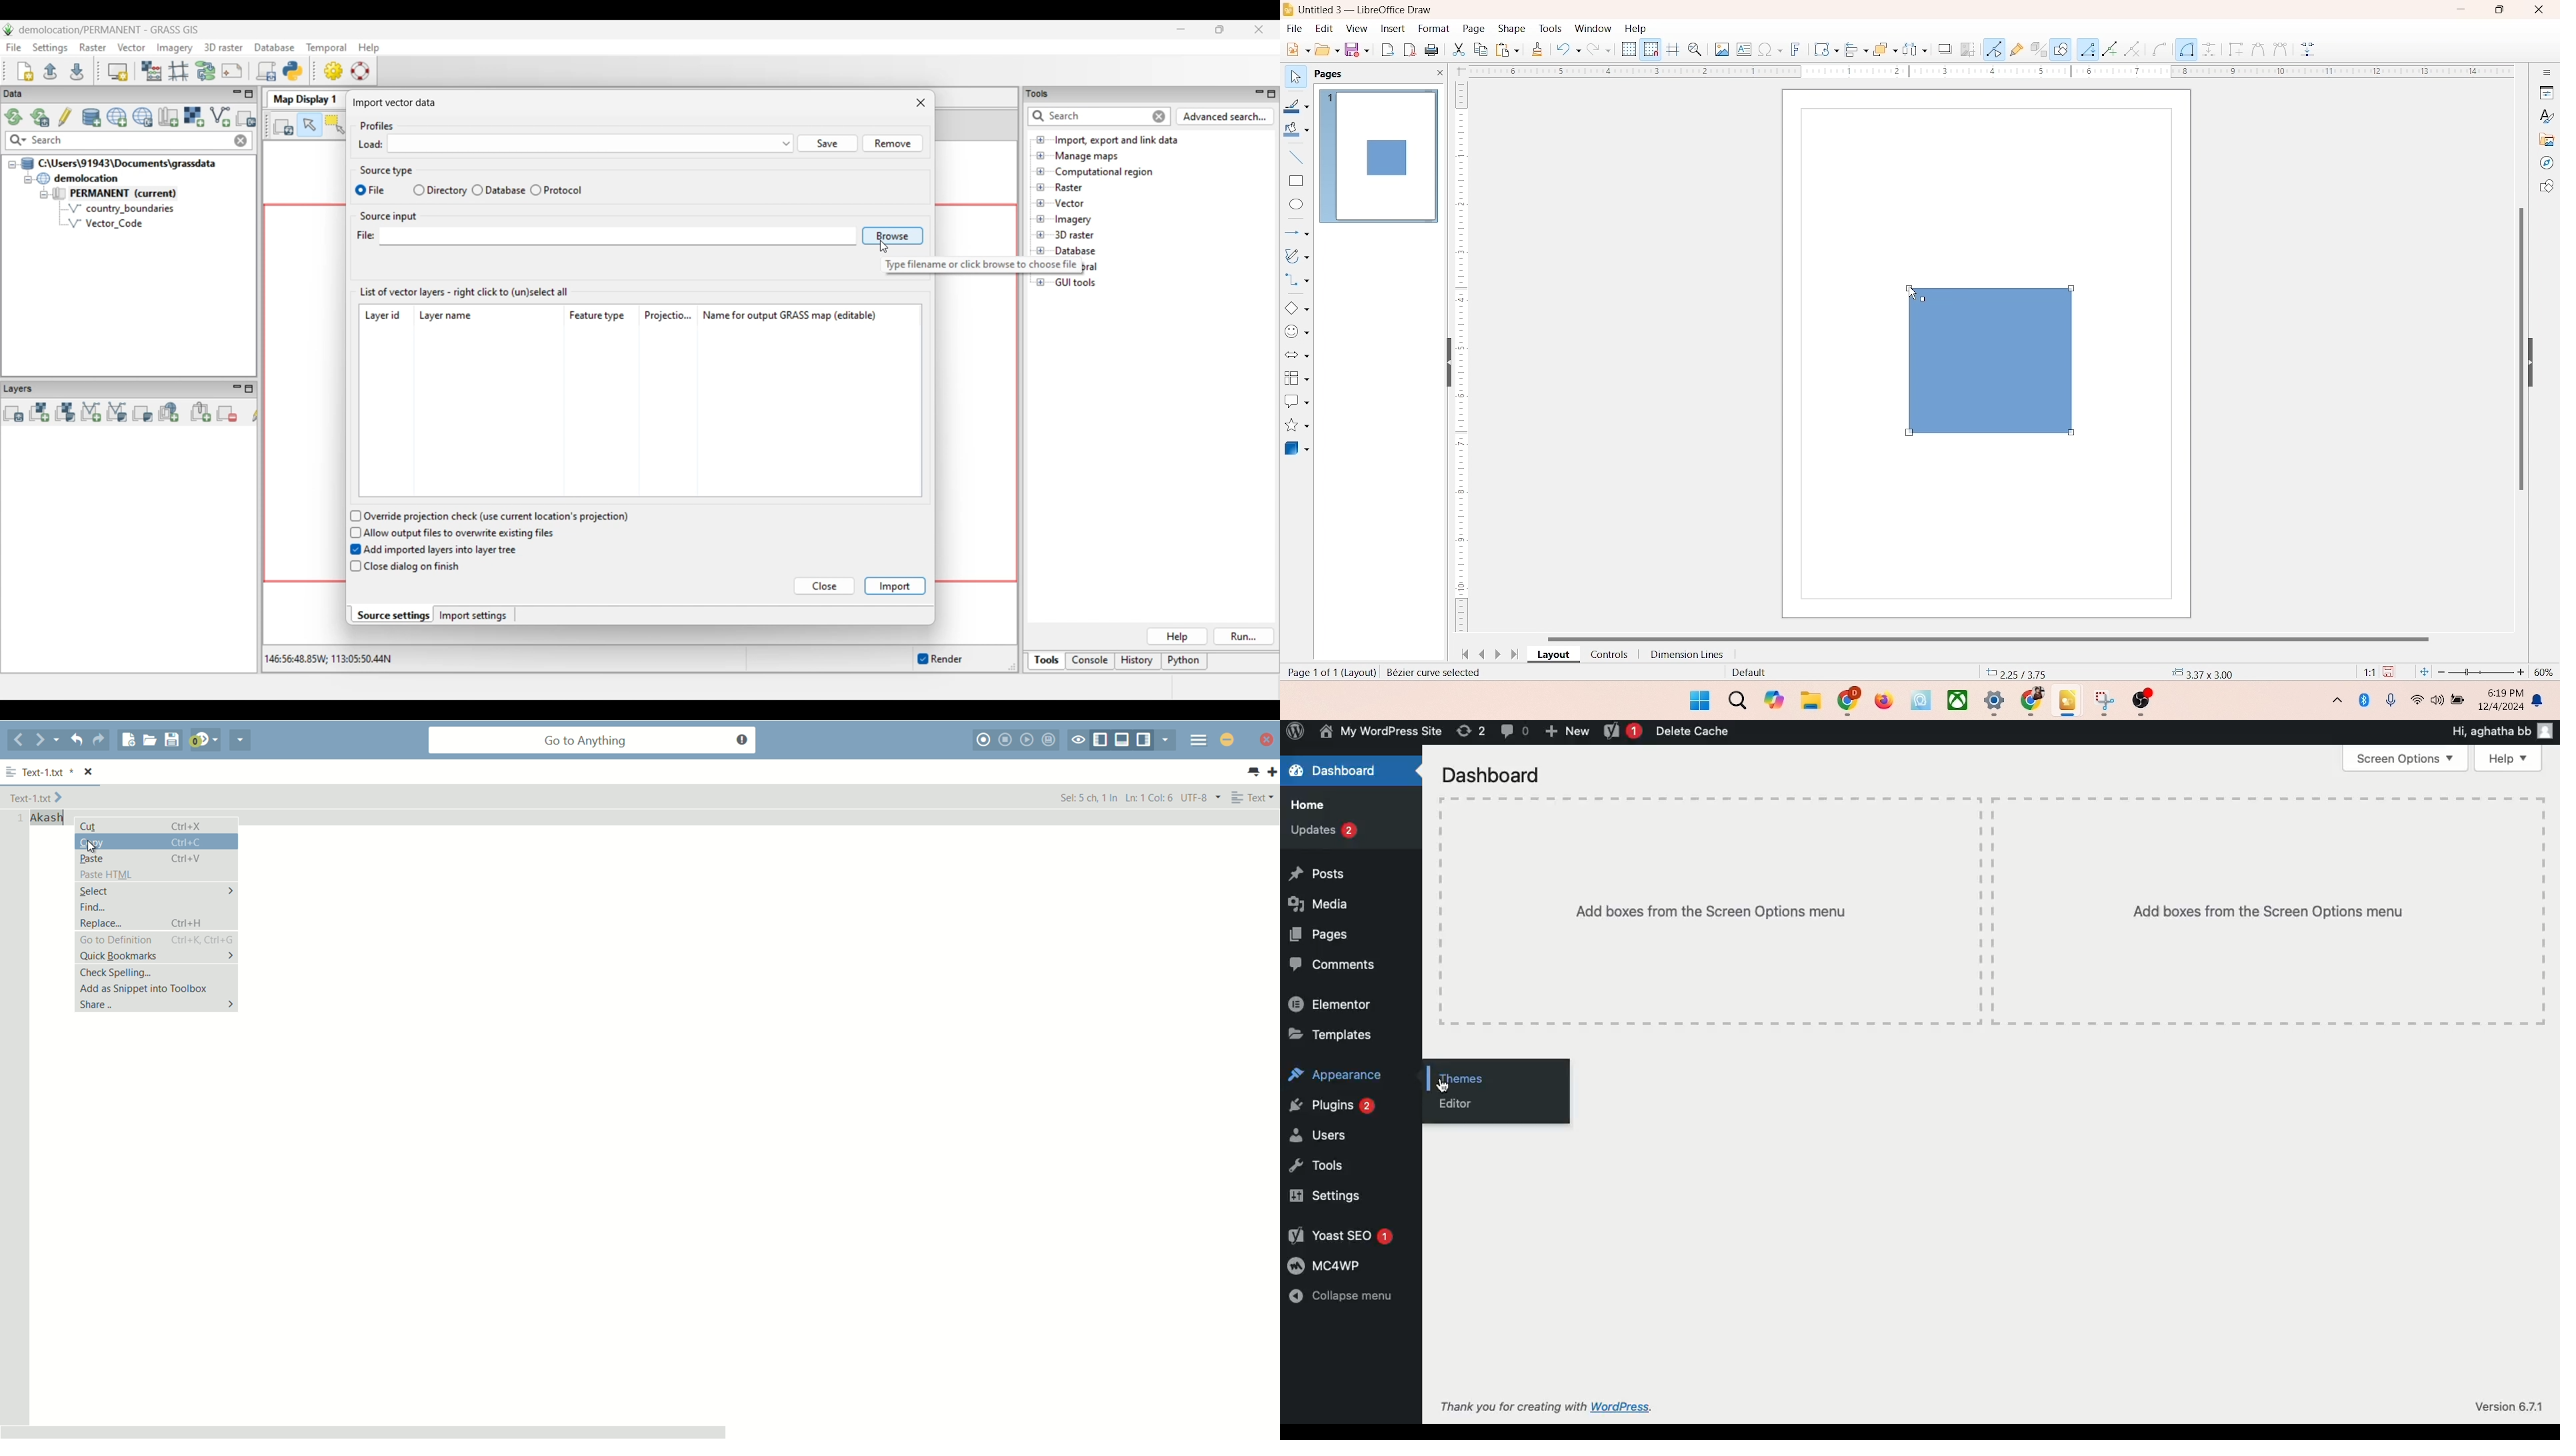 Image resolution: width=2576 pixels, height=1456 pixels. What do you see at coordinates (1968, 49) in the screenshot?
I see `crop image` at bounding box center [1968, 49].